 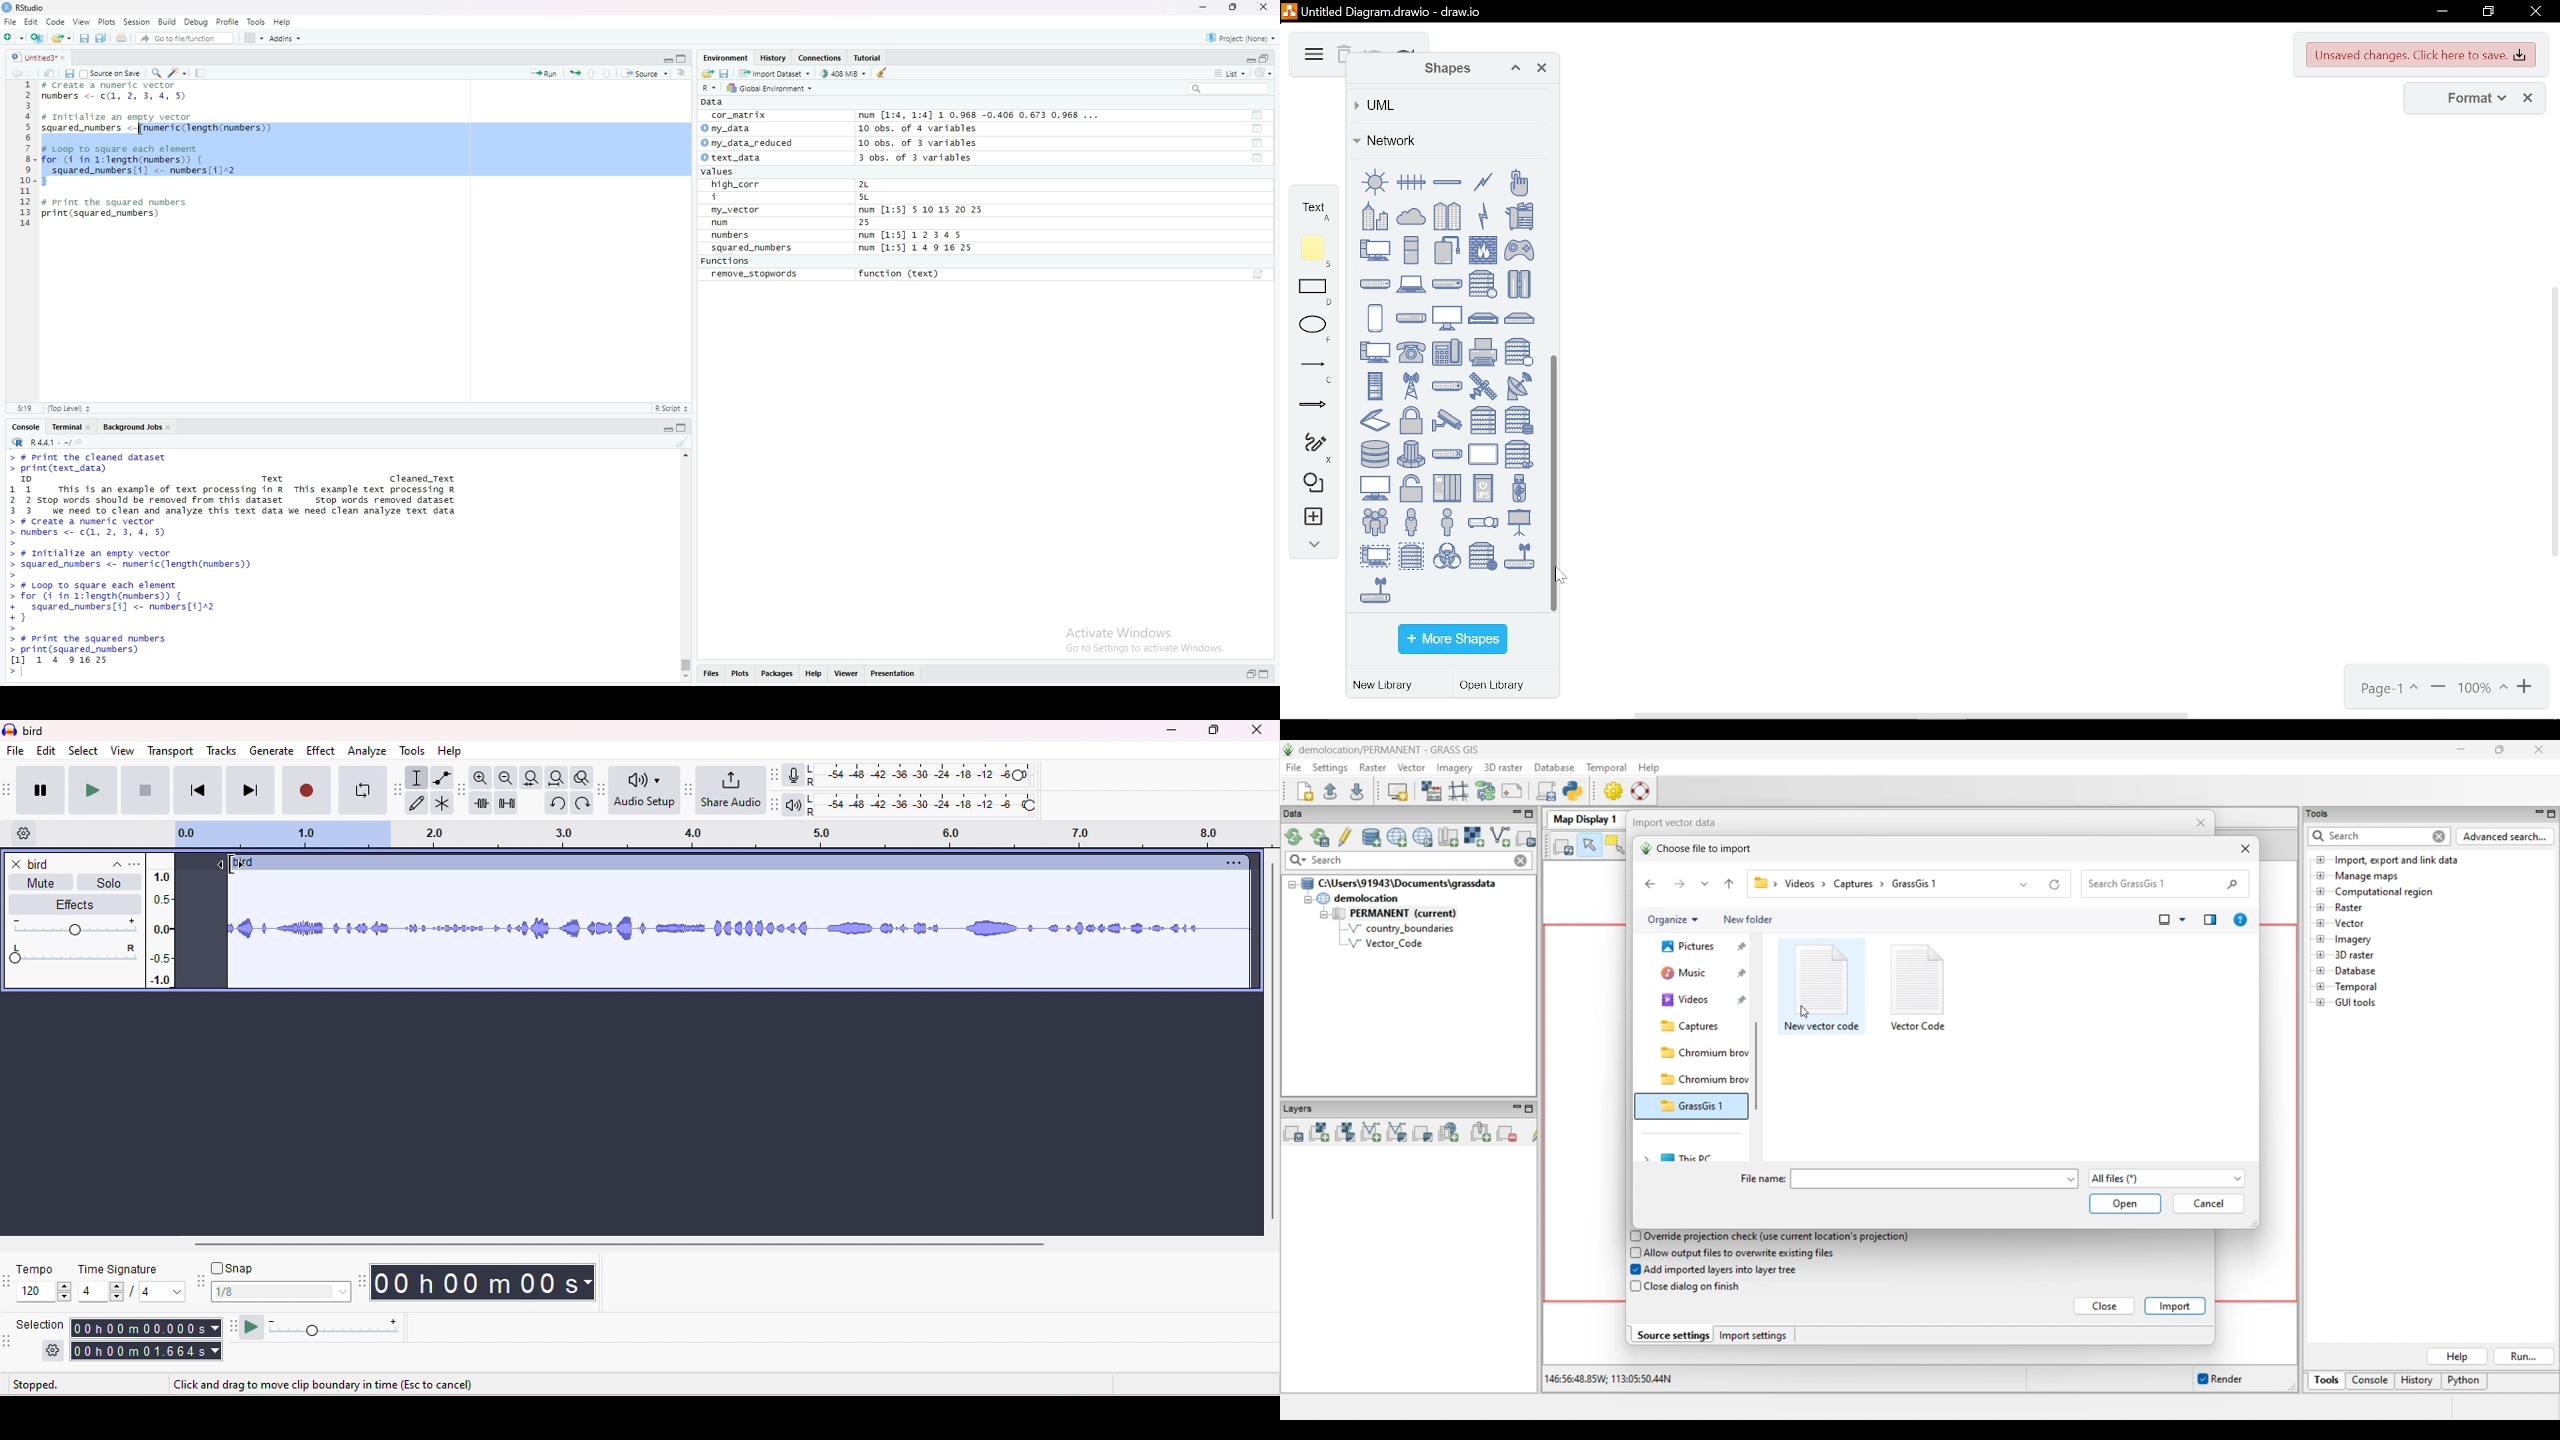 What do you see at coordinates (921, 211) in the screenshot?
I see `num [1:5] S 10 15 20 25` at bounding box center [921, 211].